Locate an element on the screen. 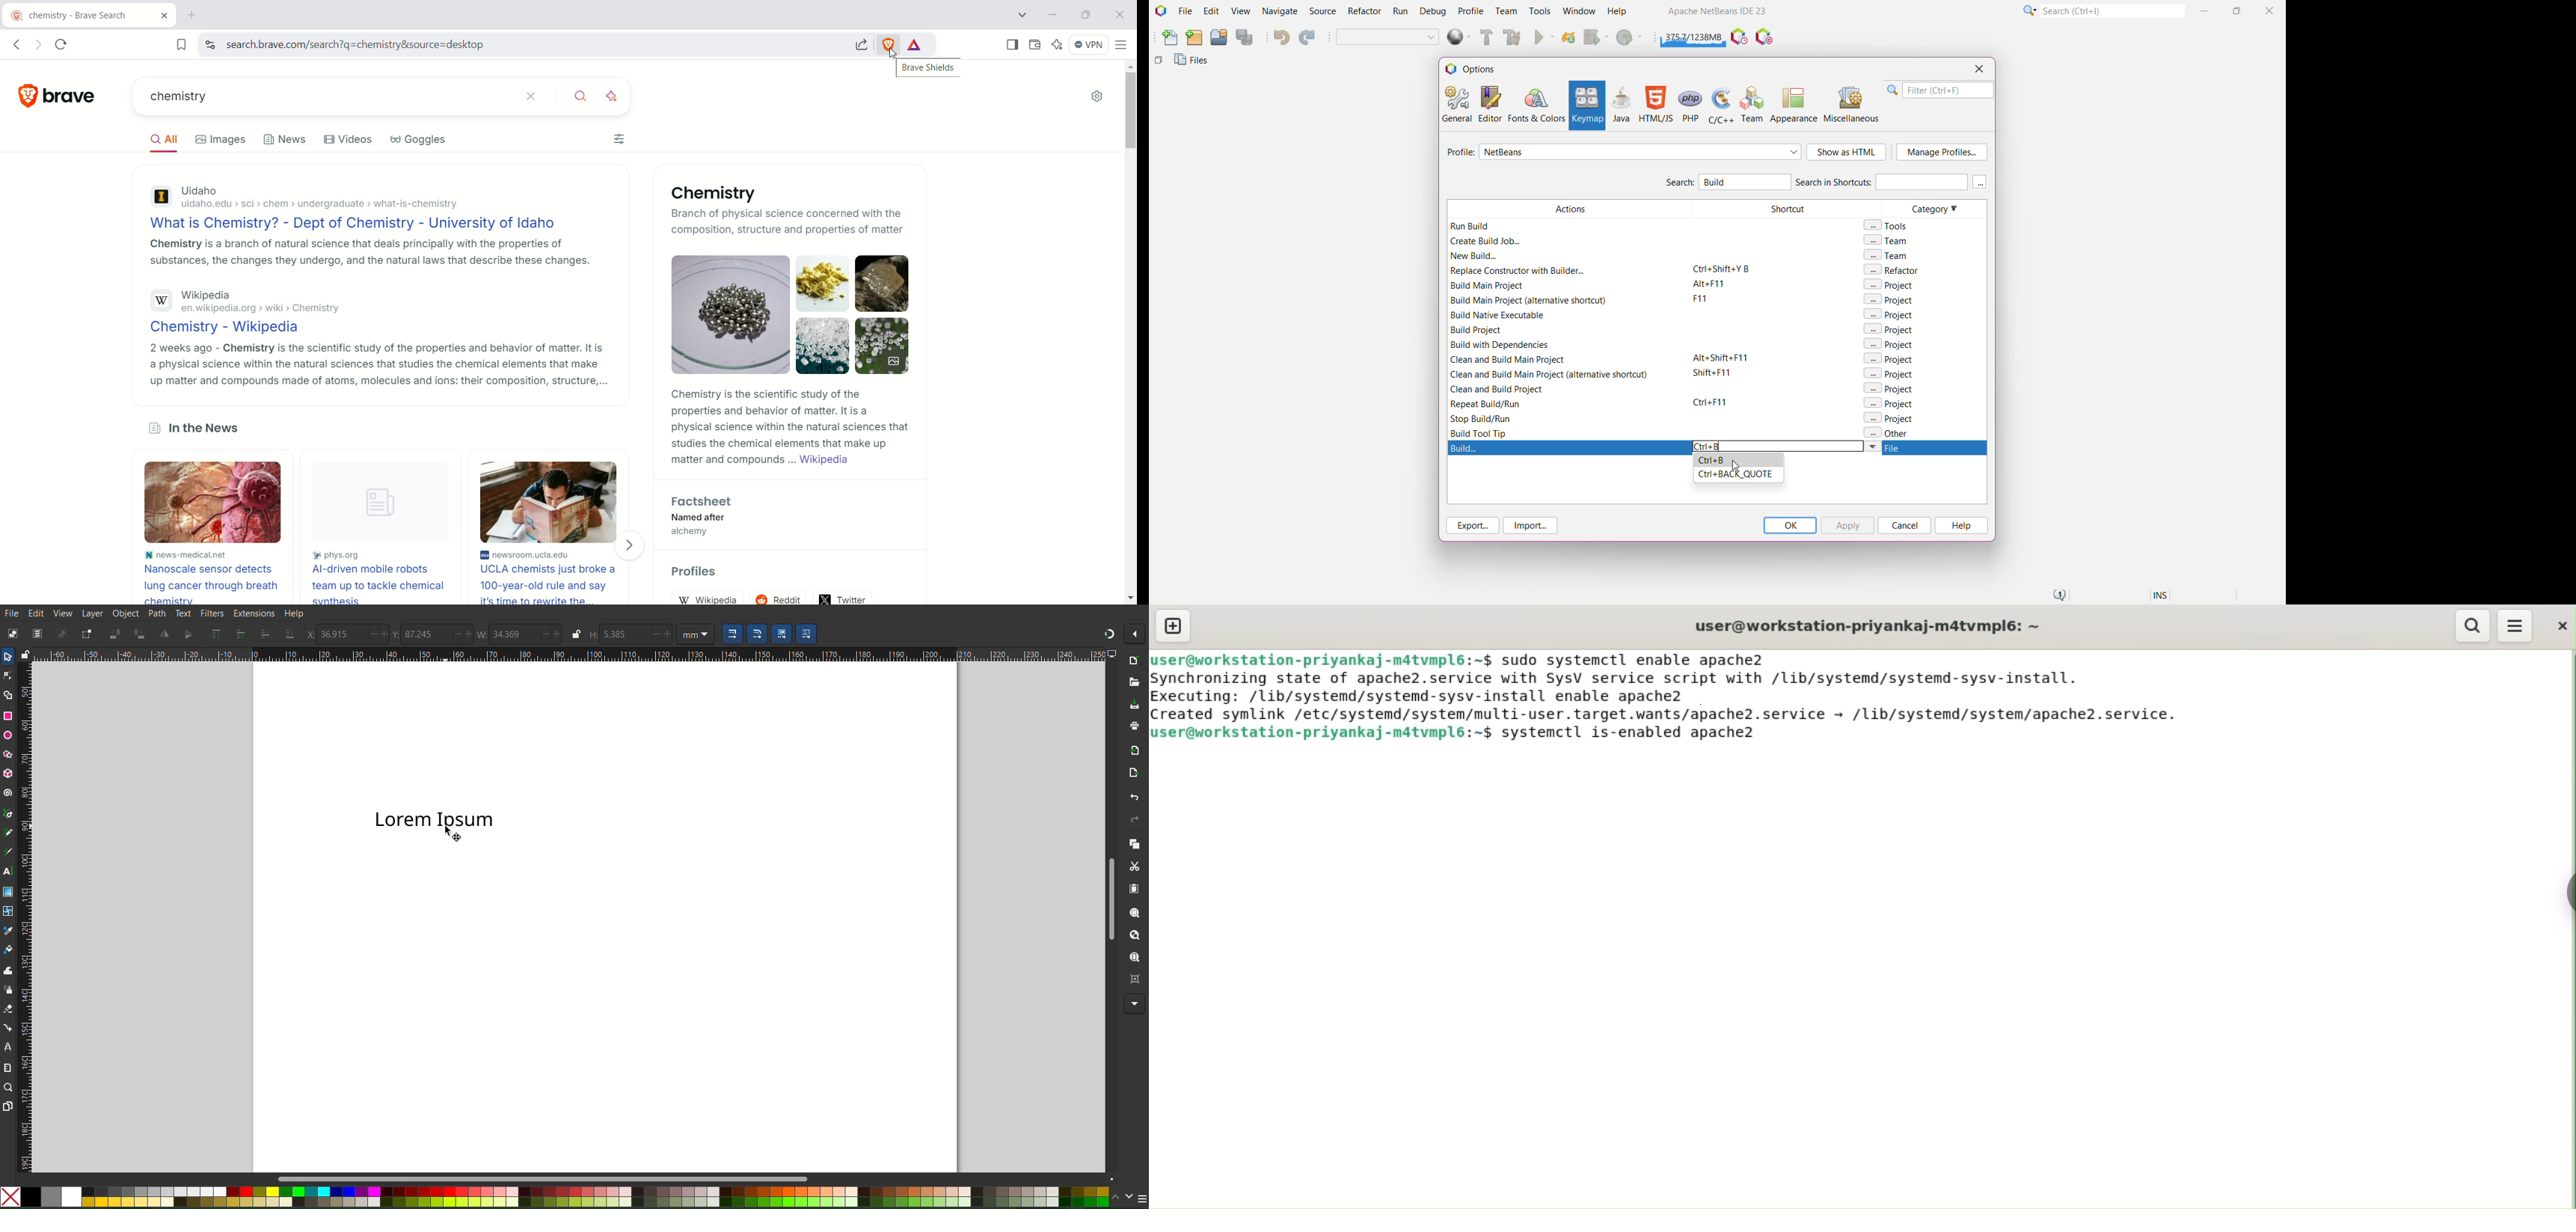  Extensions is located at coordinates (253, 613).